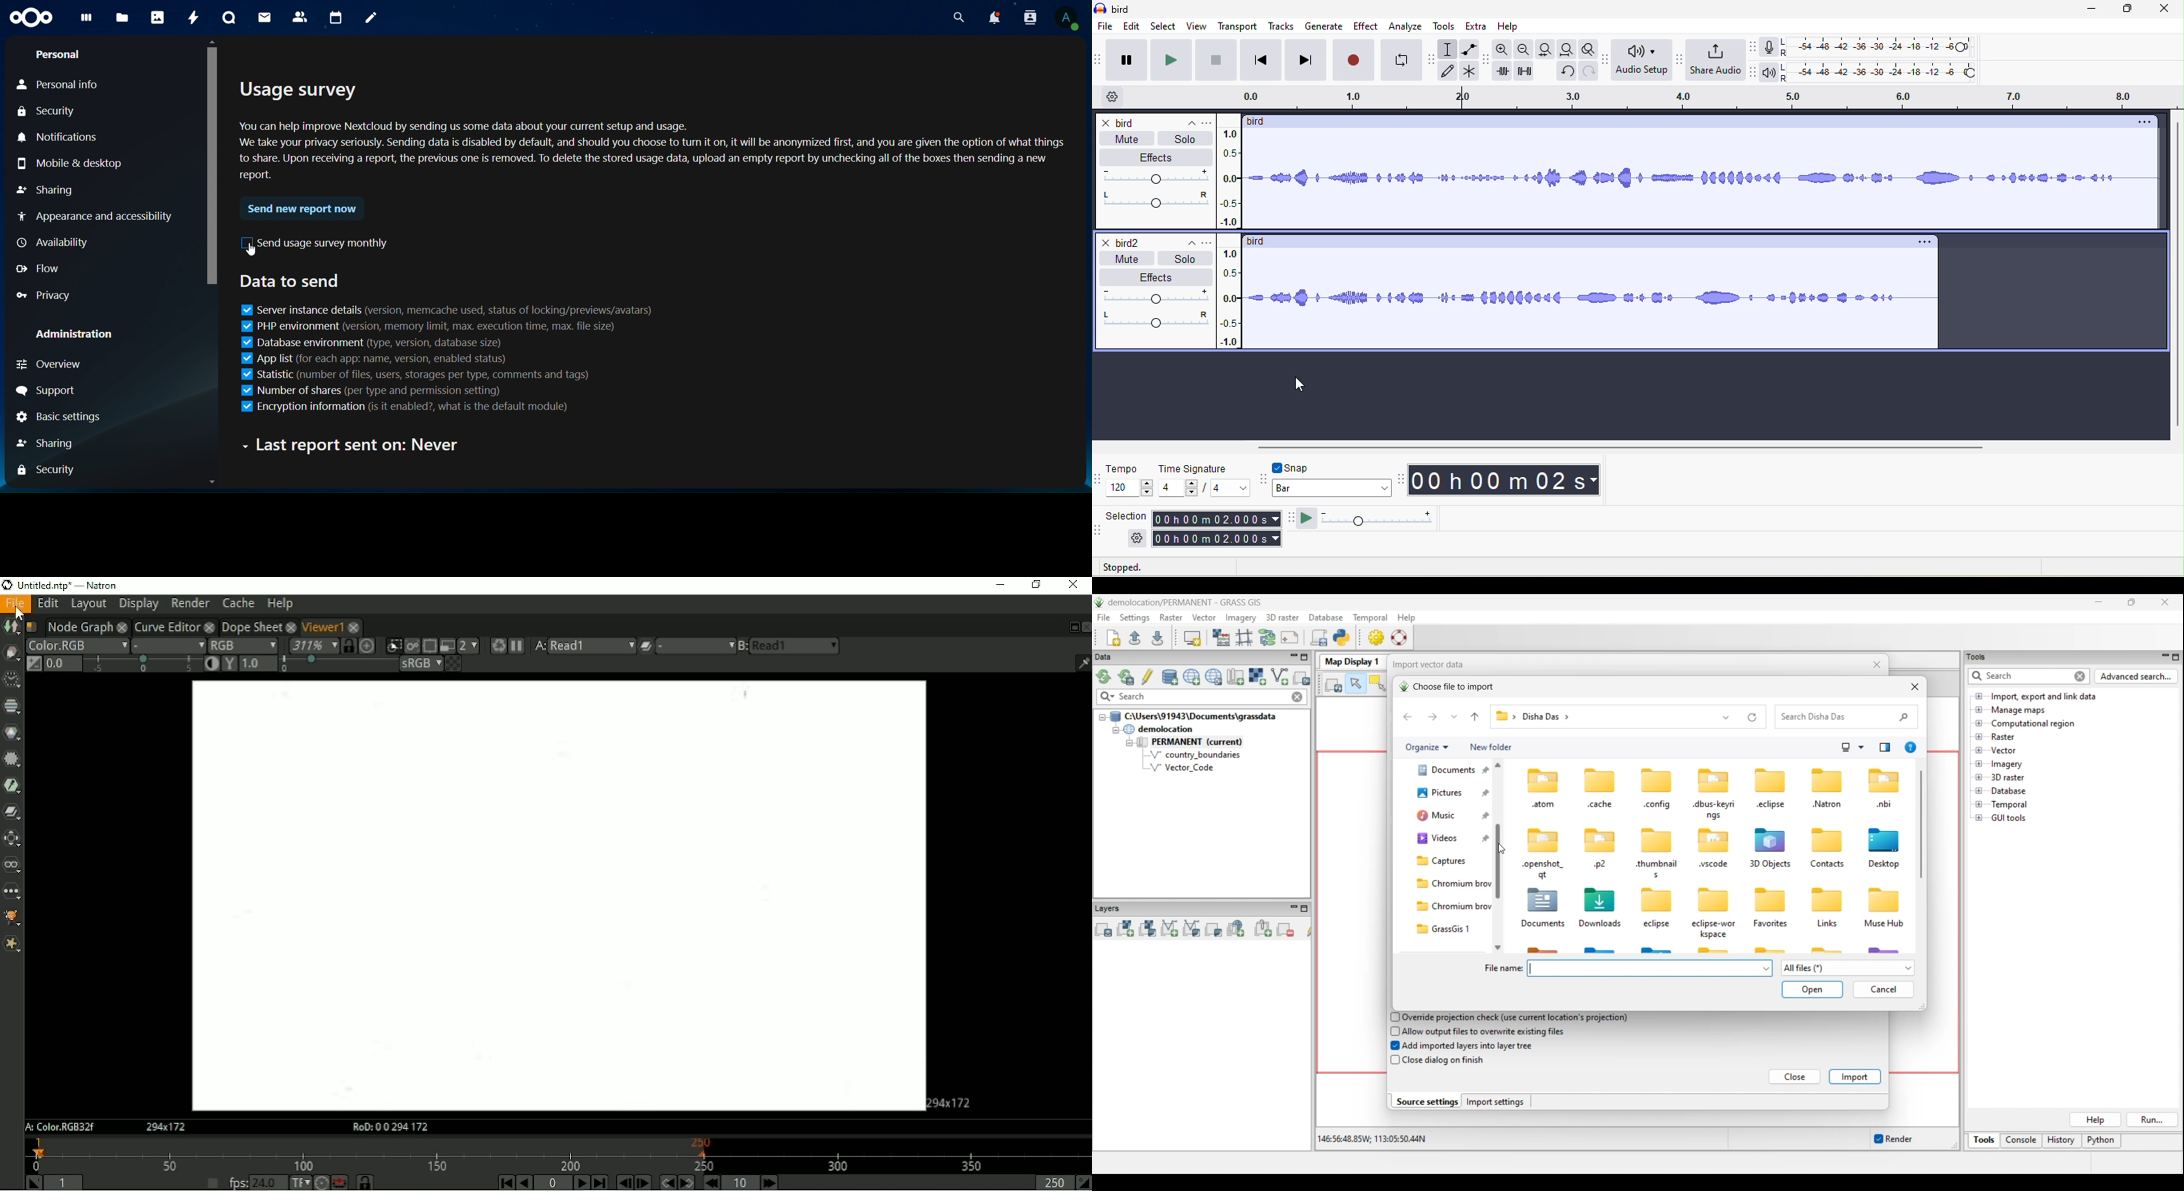 The width and height of the screenshot is (2184, 1204). I want to click on bird, so click(1264, 240).